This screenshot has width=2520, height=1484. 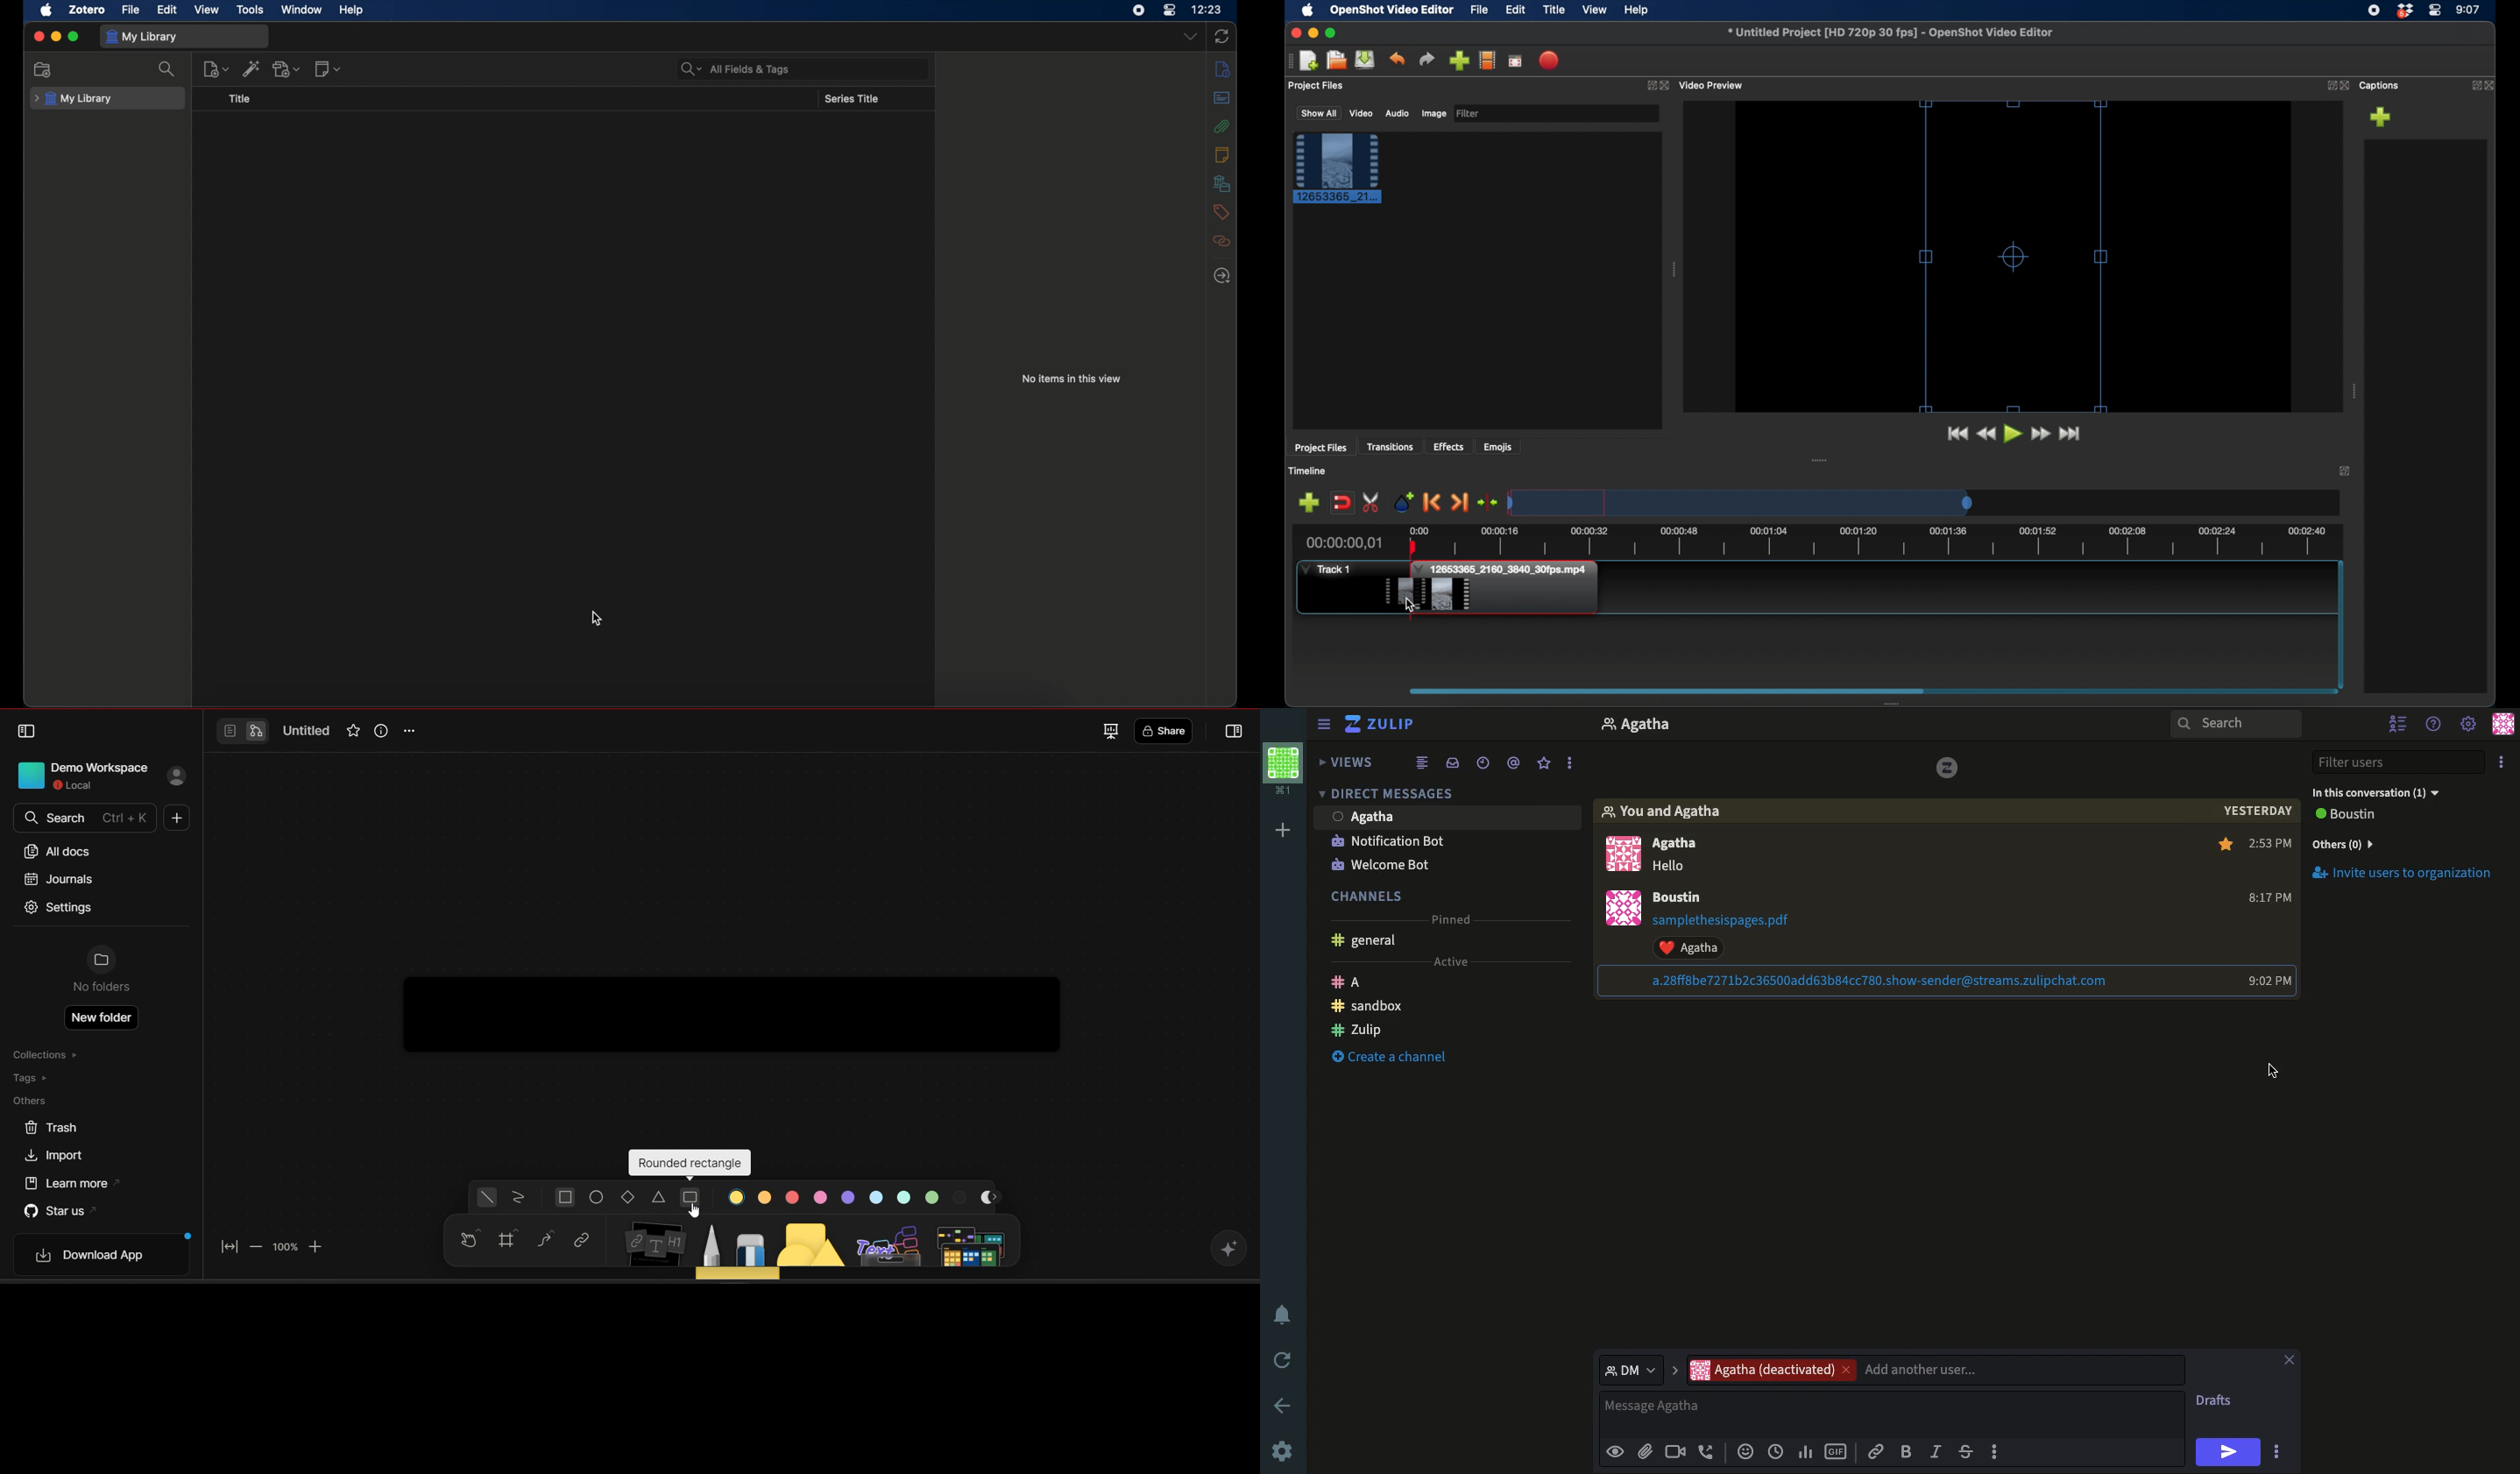 What do you see at coordinates (413, 731) in the screenshot?
I see `options` at bounding box center [413, 731].